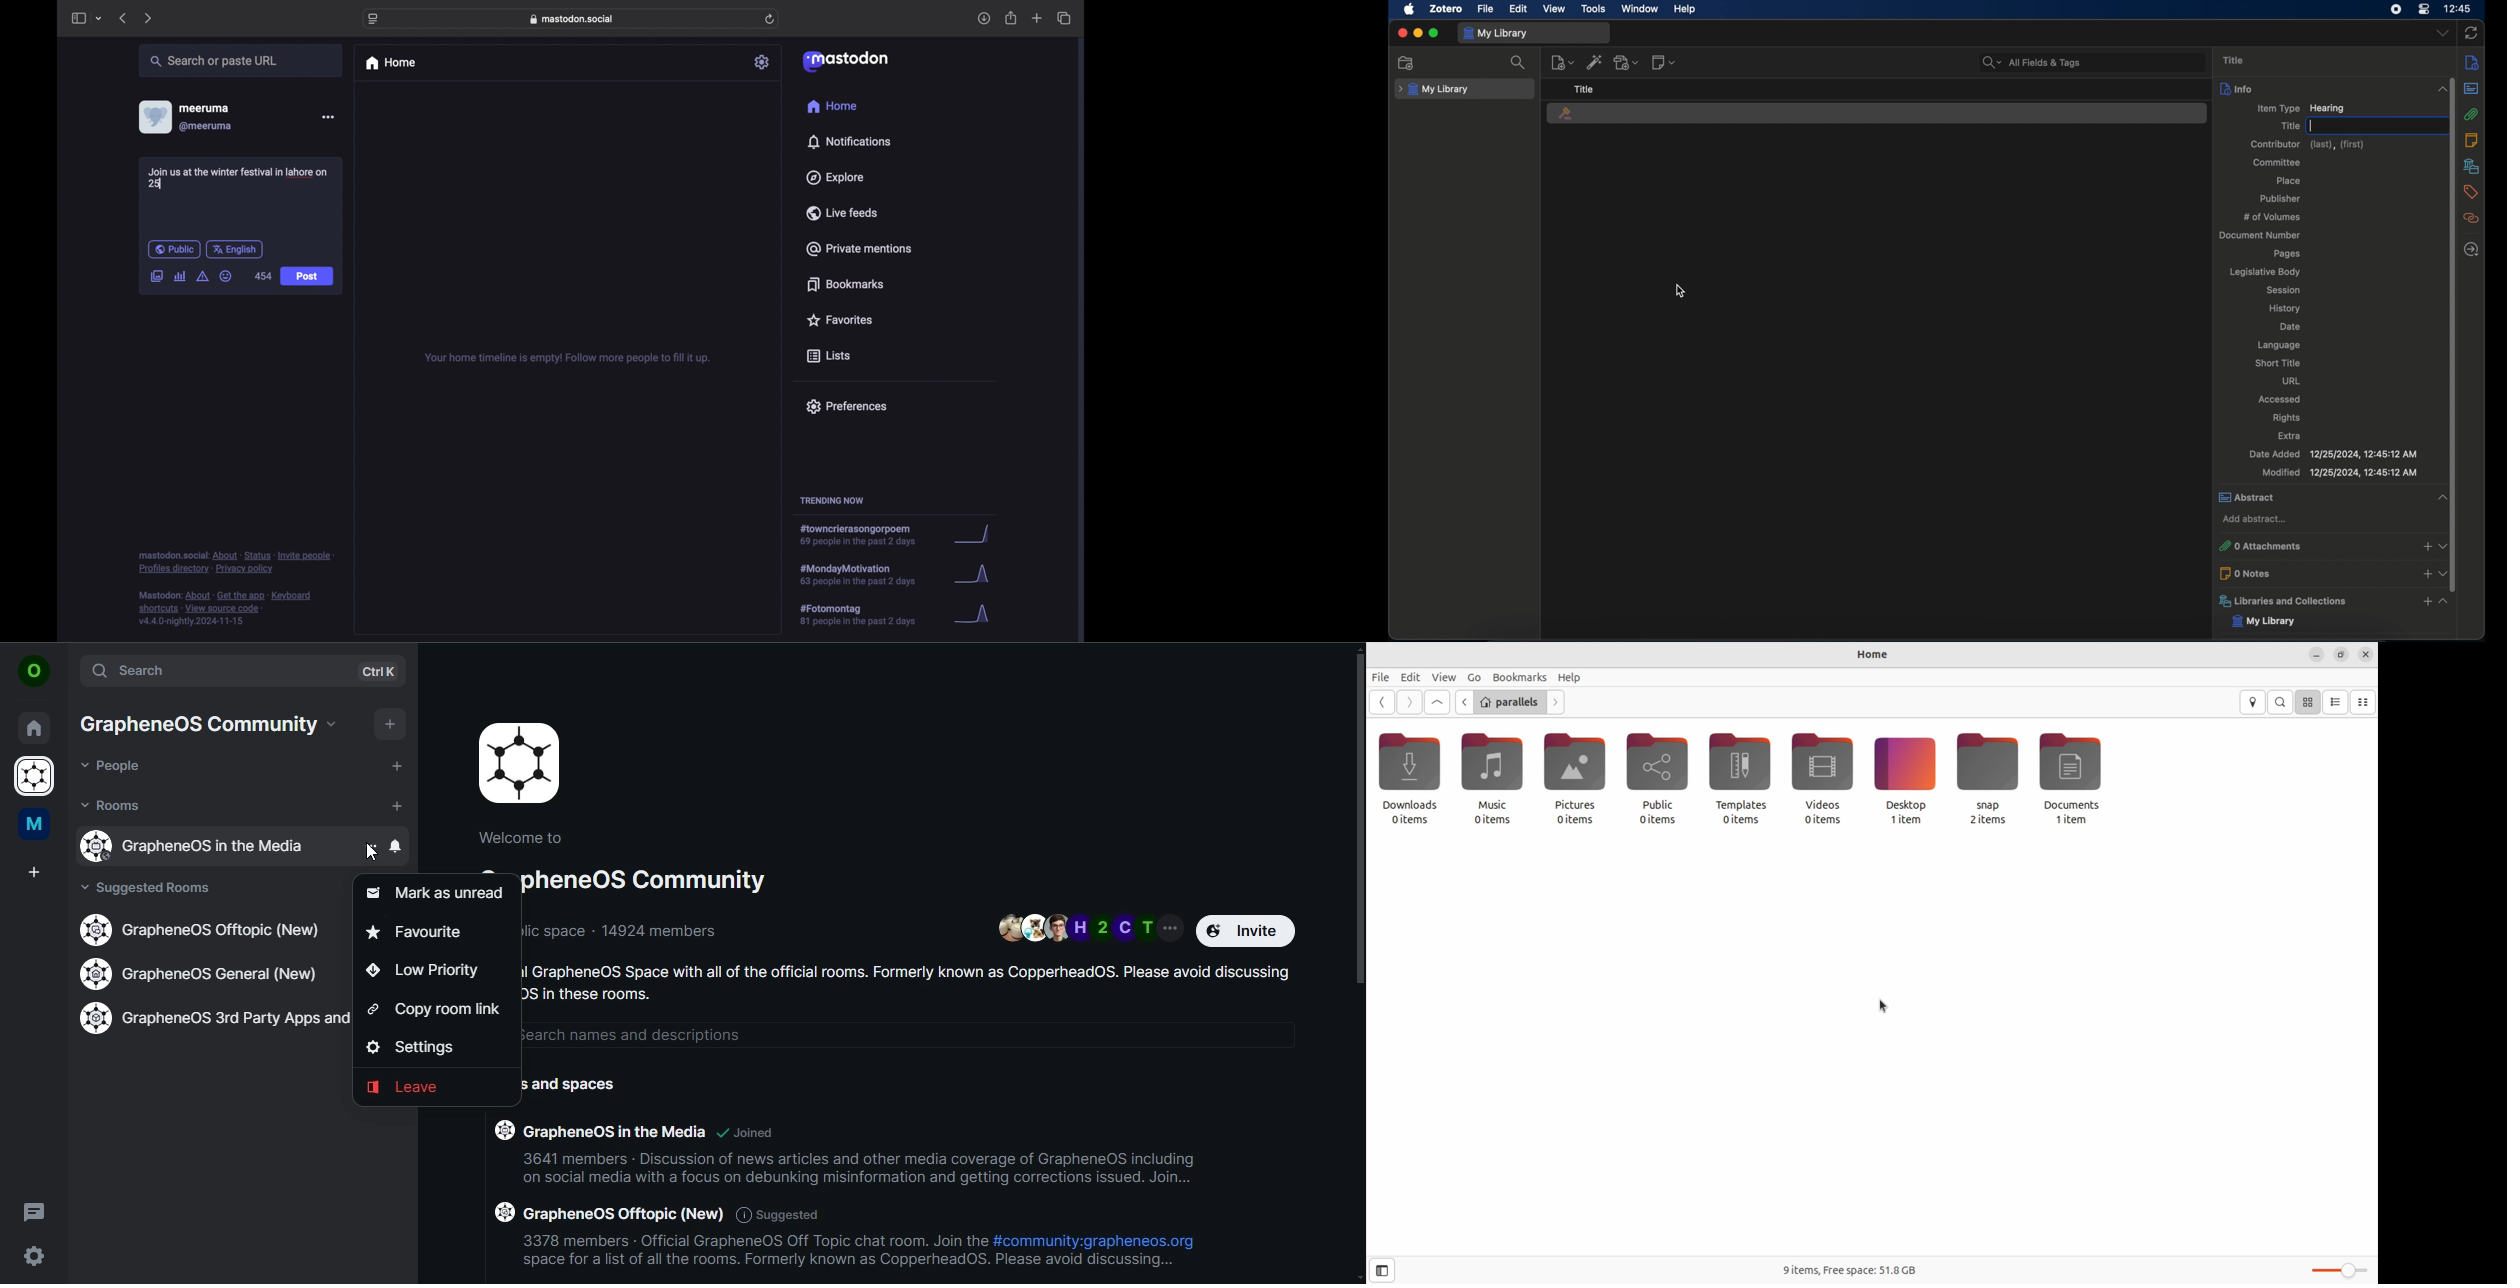  Describe the element at coordinates (1565, 114) in the screenshot. I see `hearing` at that location.